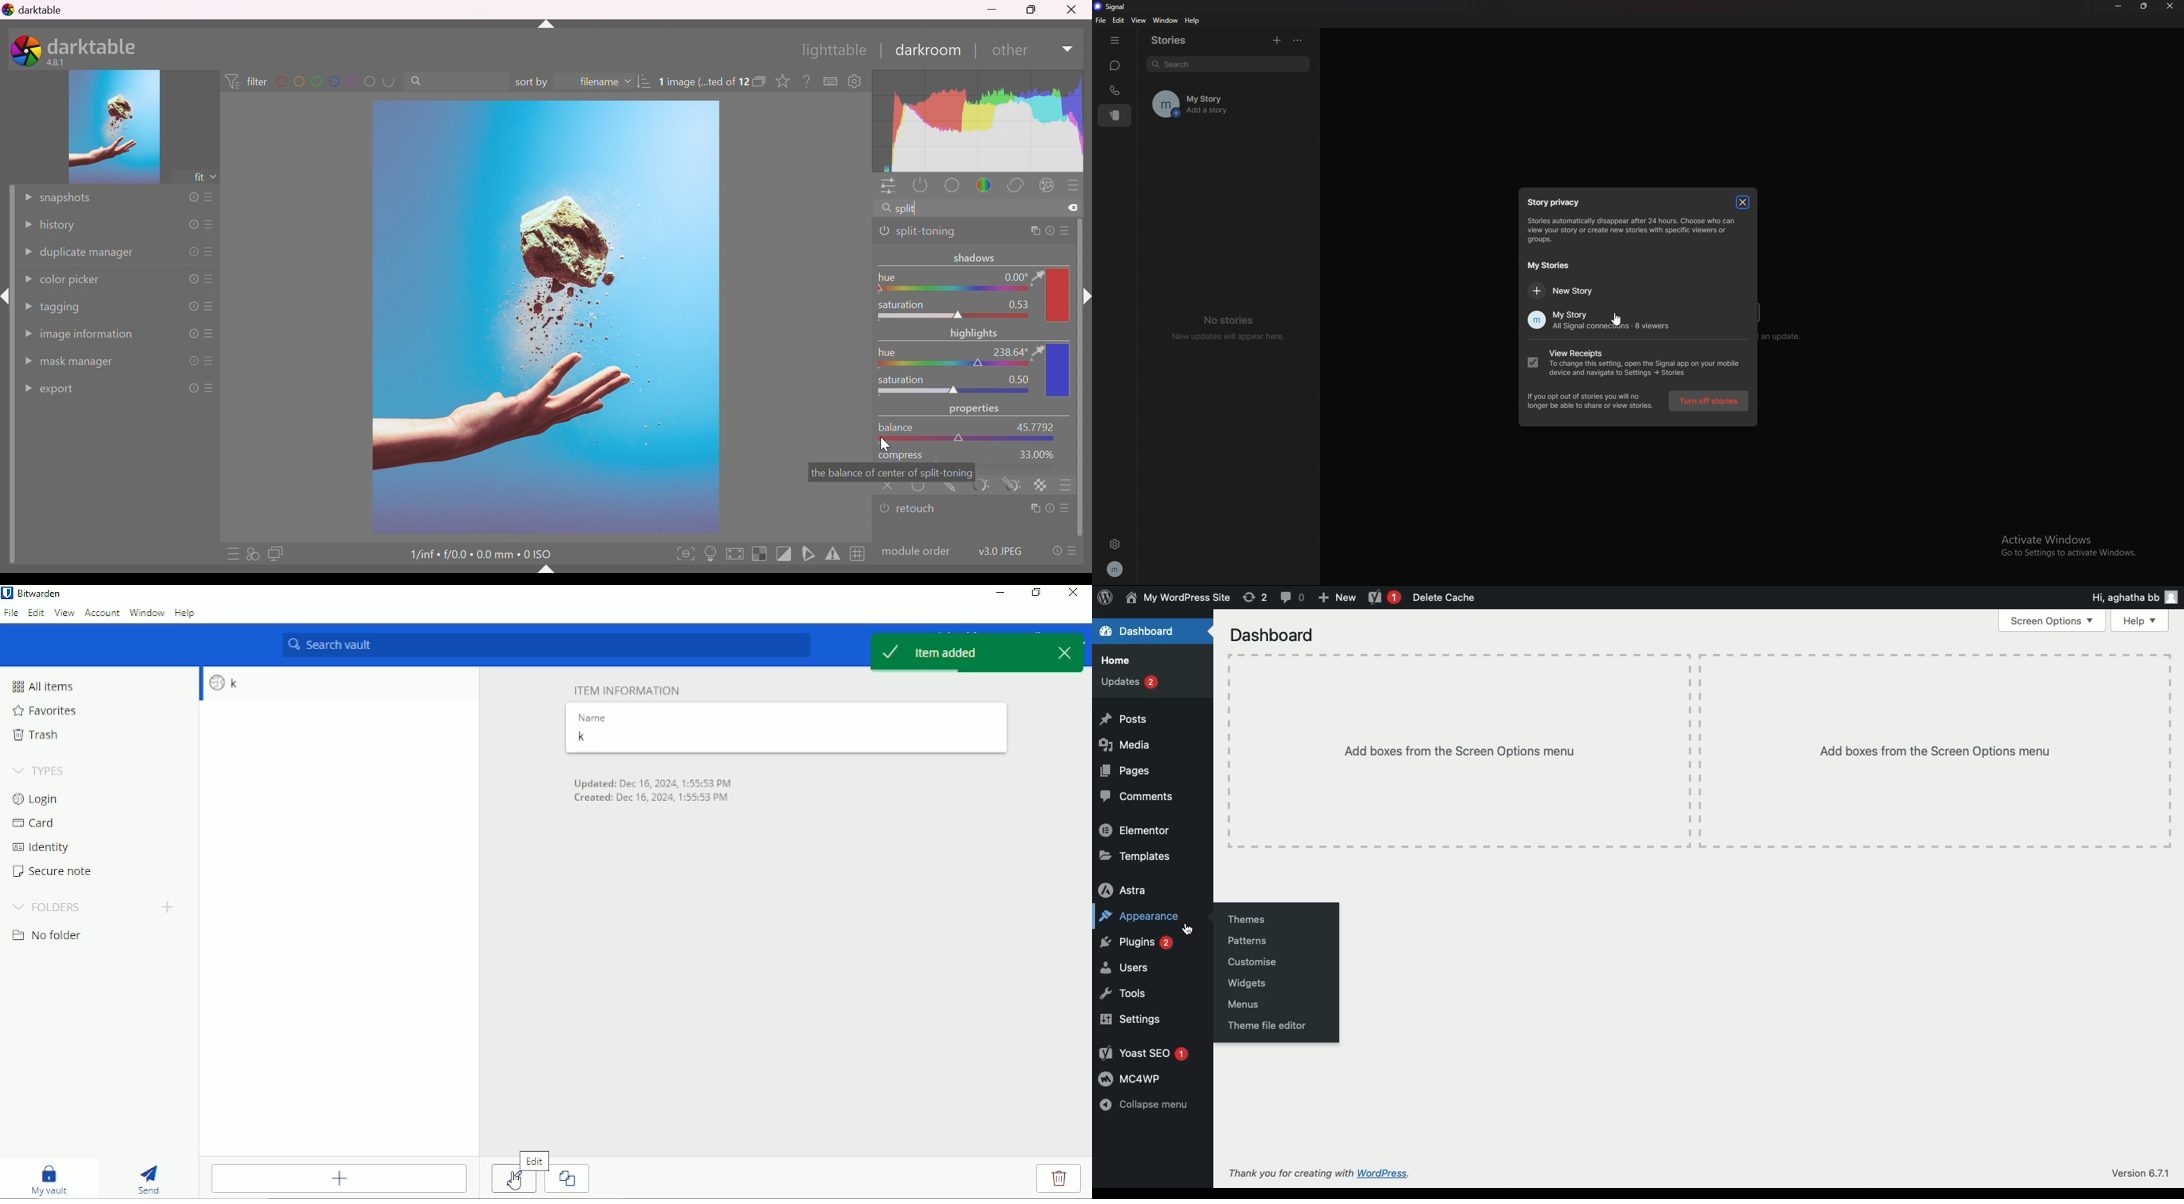 The height and width of the screenshot is (1204, 2184). Describe the element at coordinates (2136, 621) in the screenshot. I see `Help ` at that location.